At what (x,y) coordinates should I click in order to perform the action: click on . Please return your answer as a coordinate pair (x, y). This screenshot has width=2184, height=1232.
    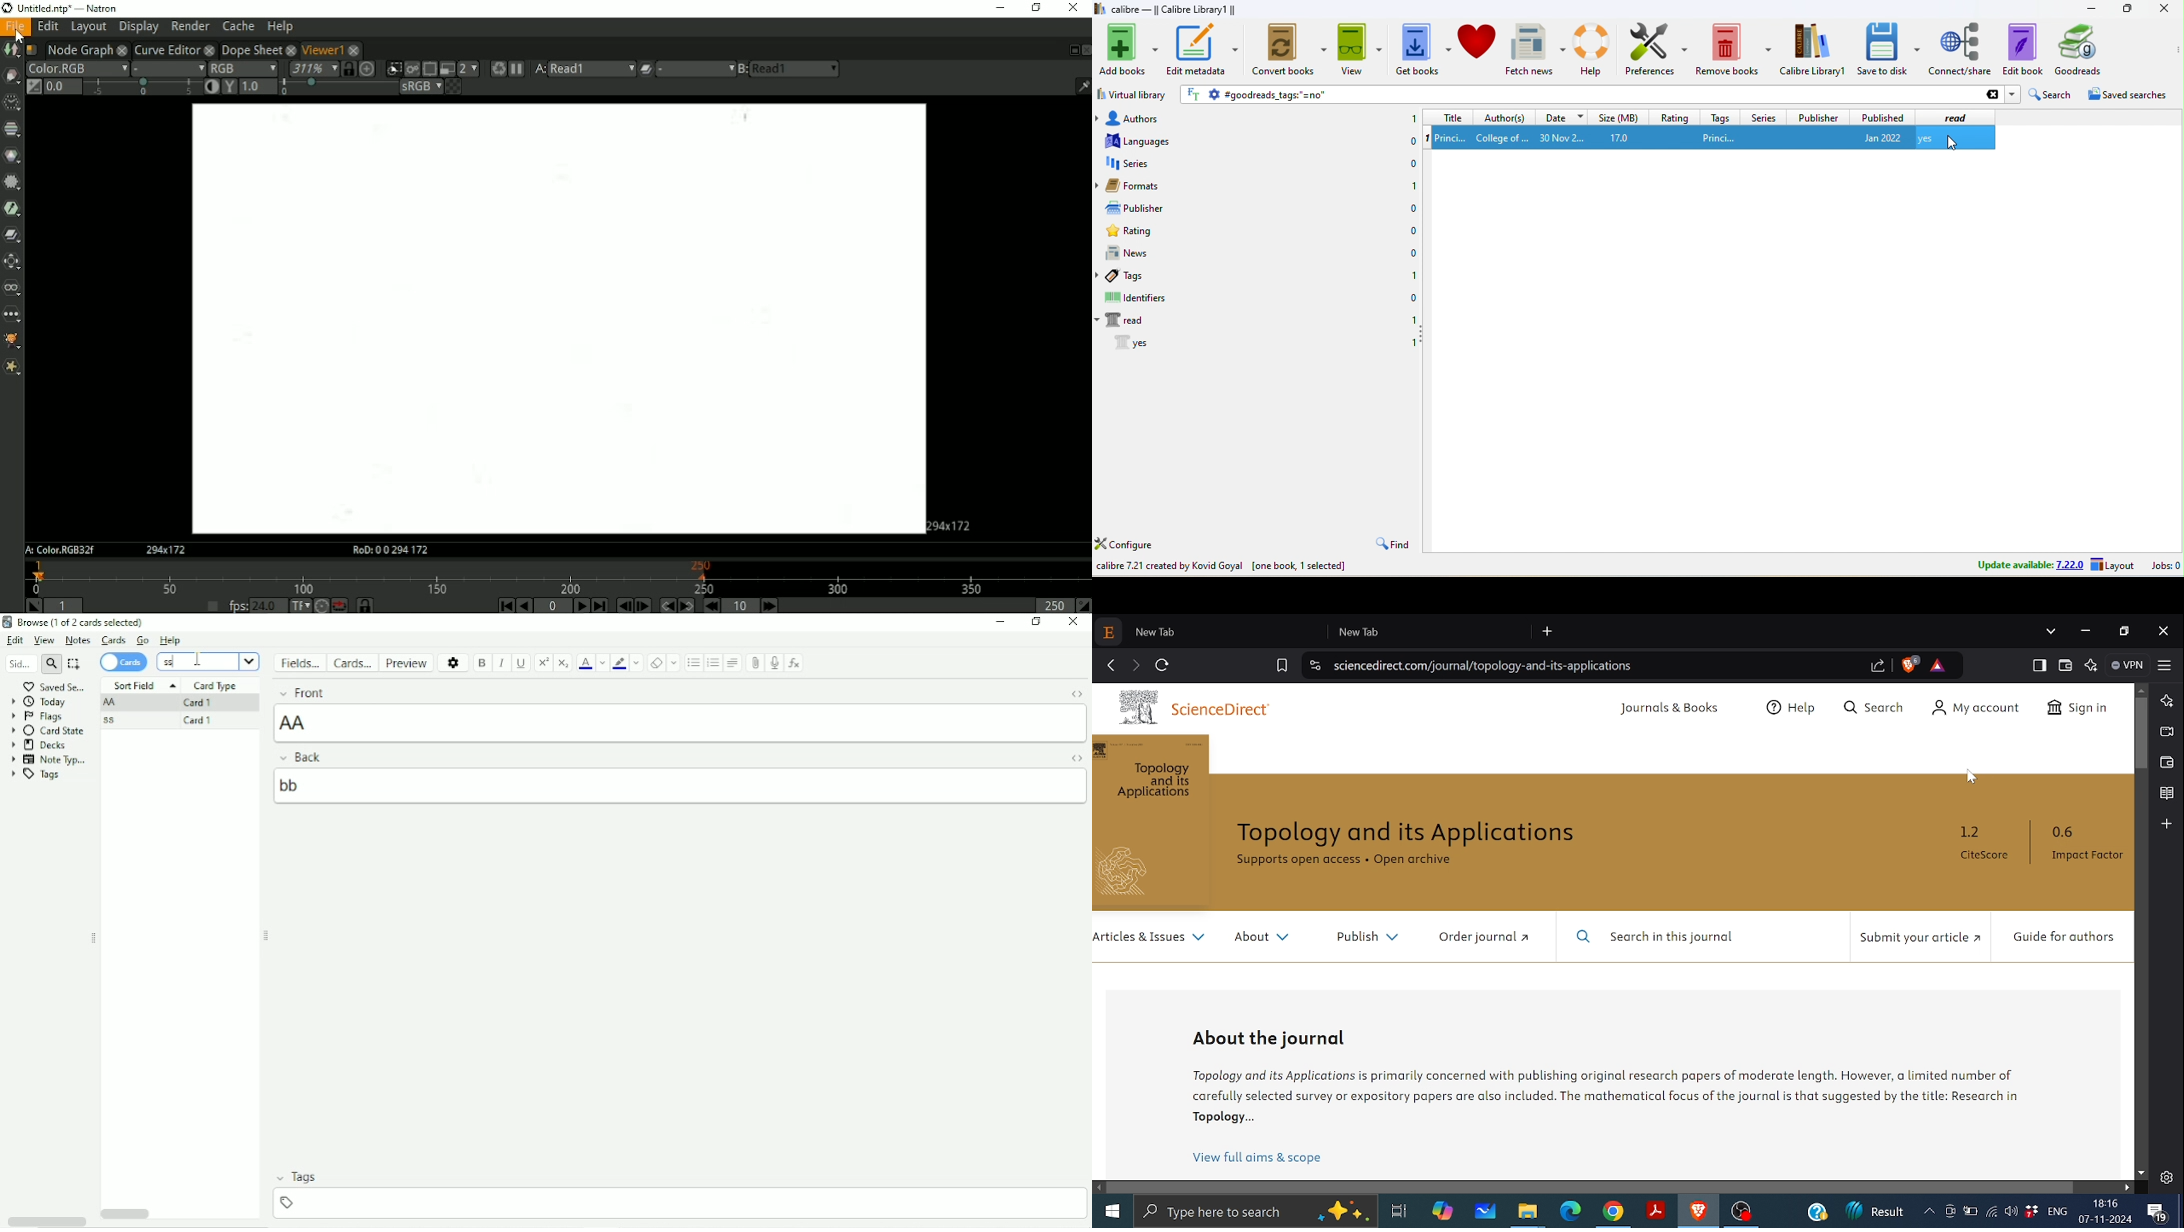
    Looking at the image, I should click on (2058, 1212).